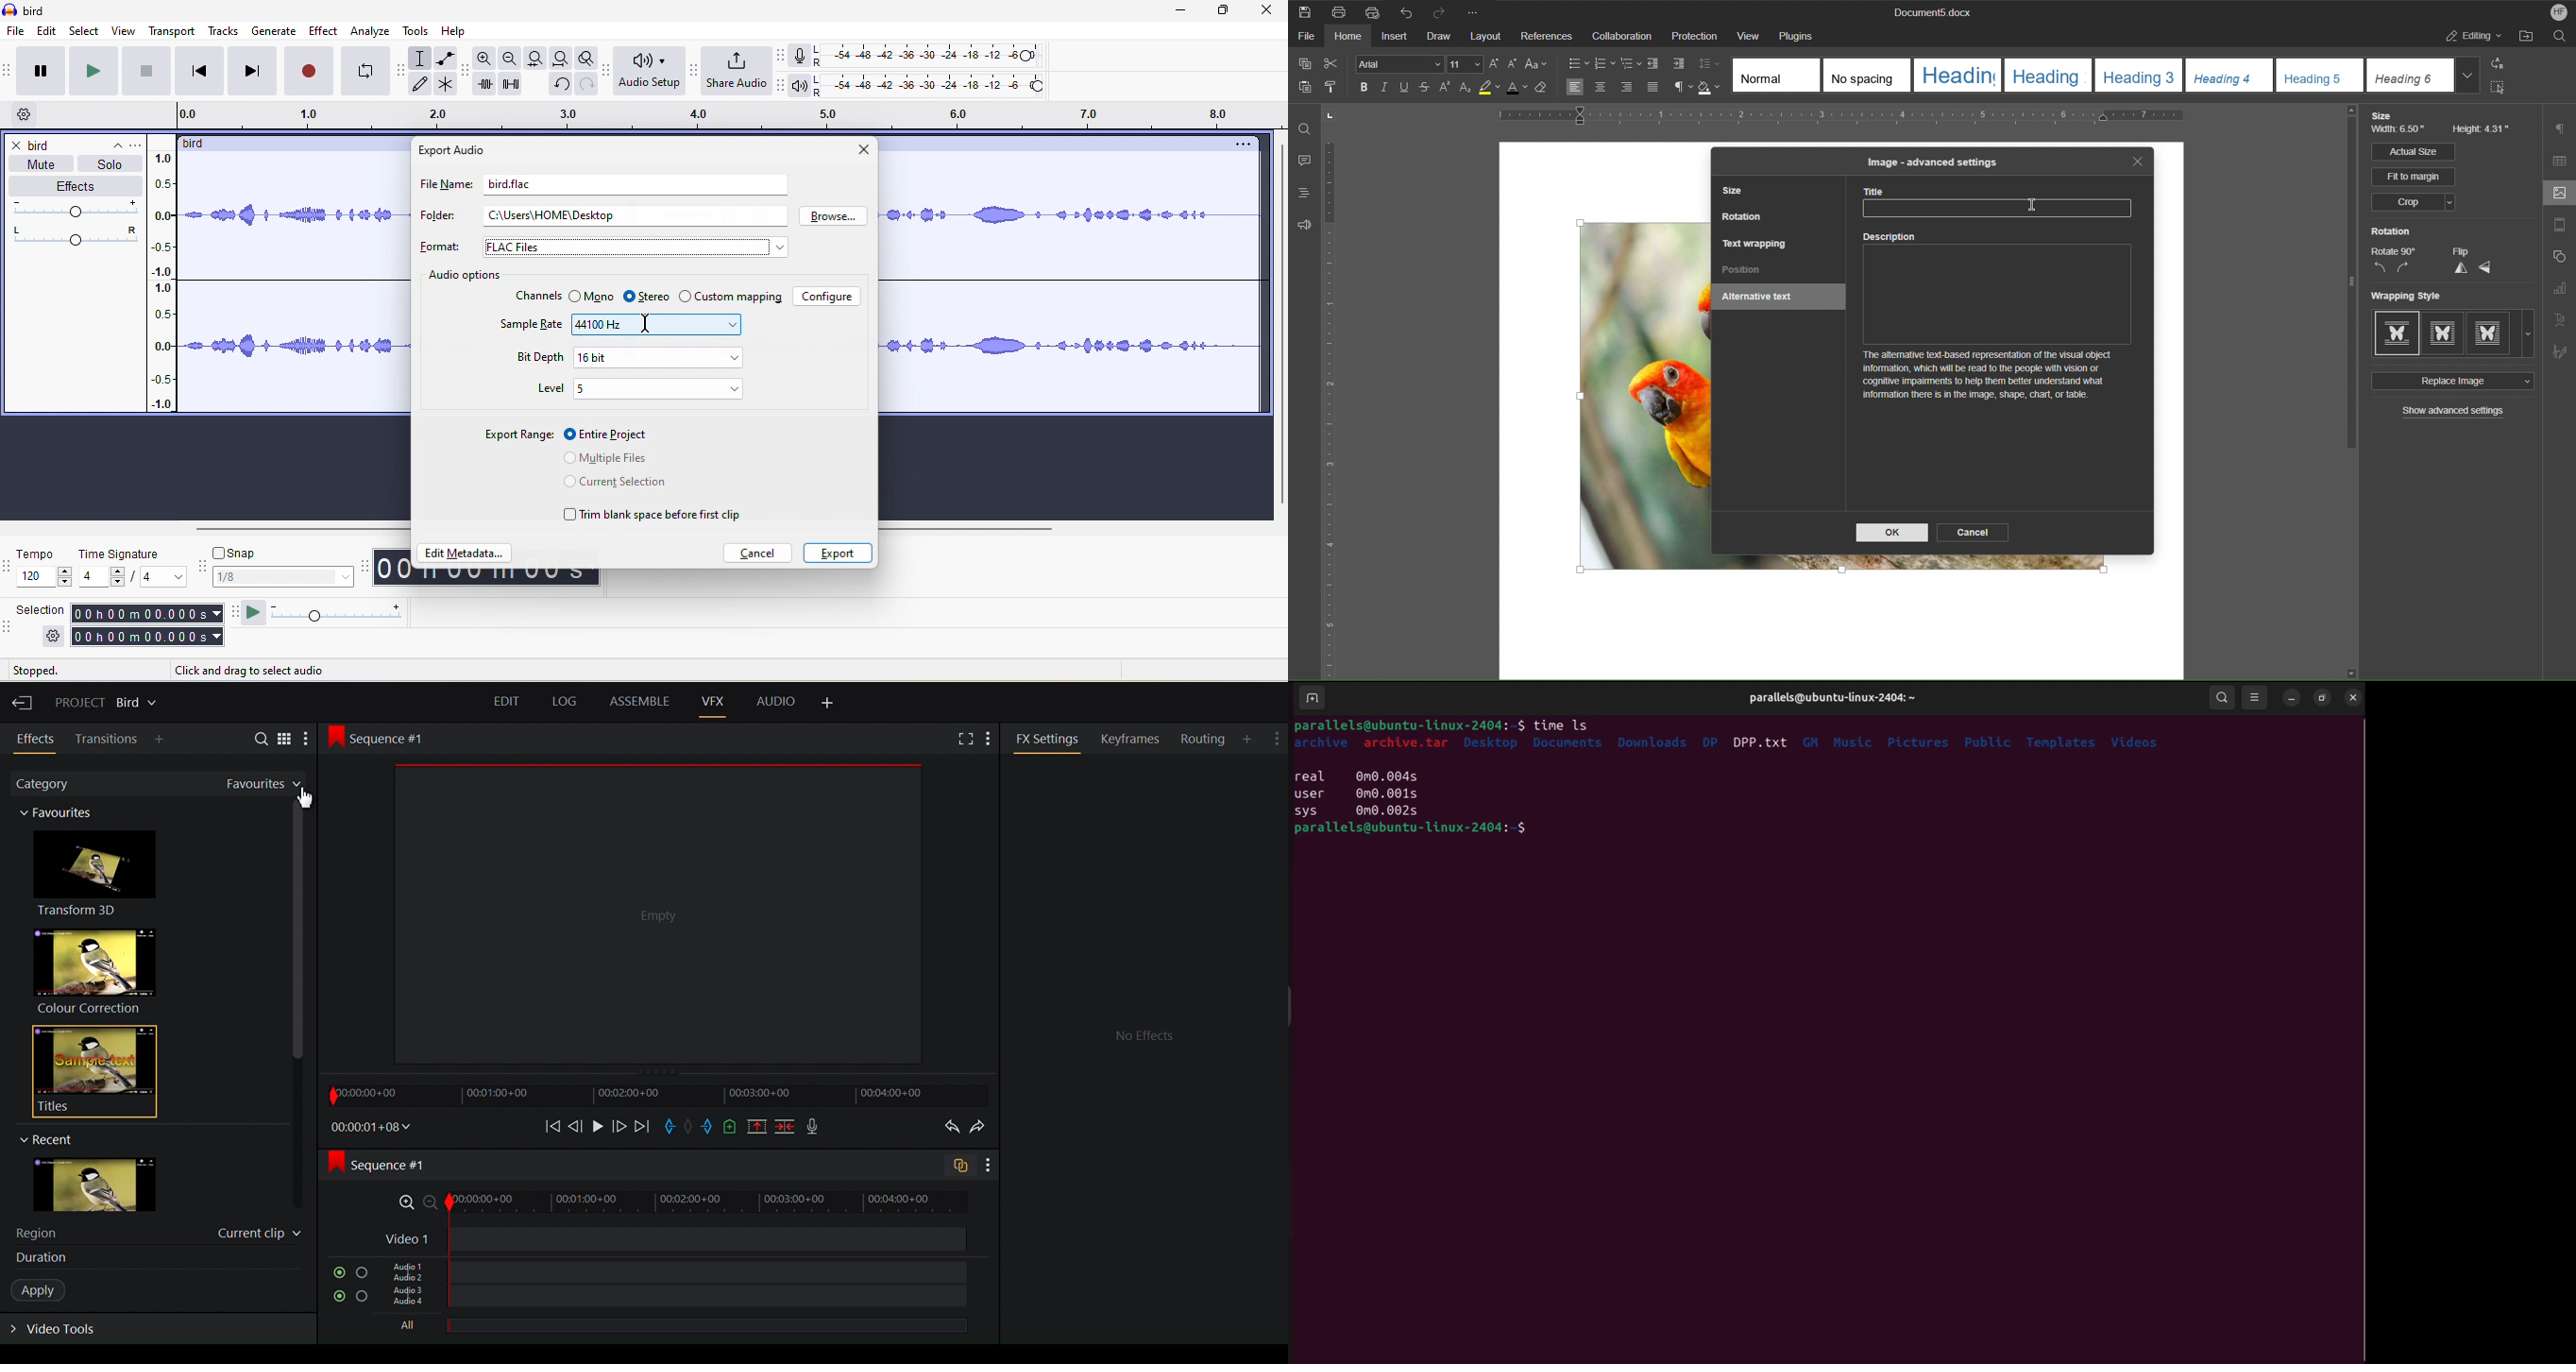  What do you see at coordinates (1142, 1046) in the screenshot?
I see `FX settings Panel` at bounding box center [1142, 1046].